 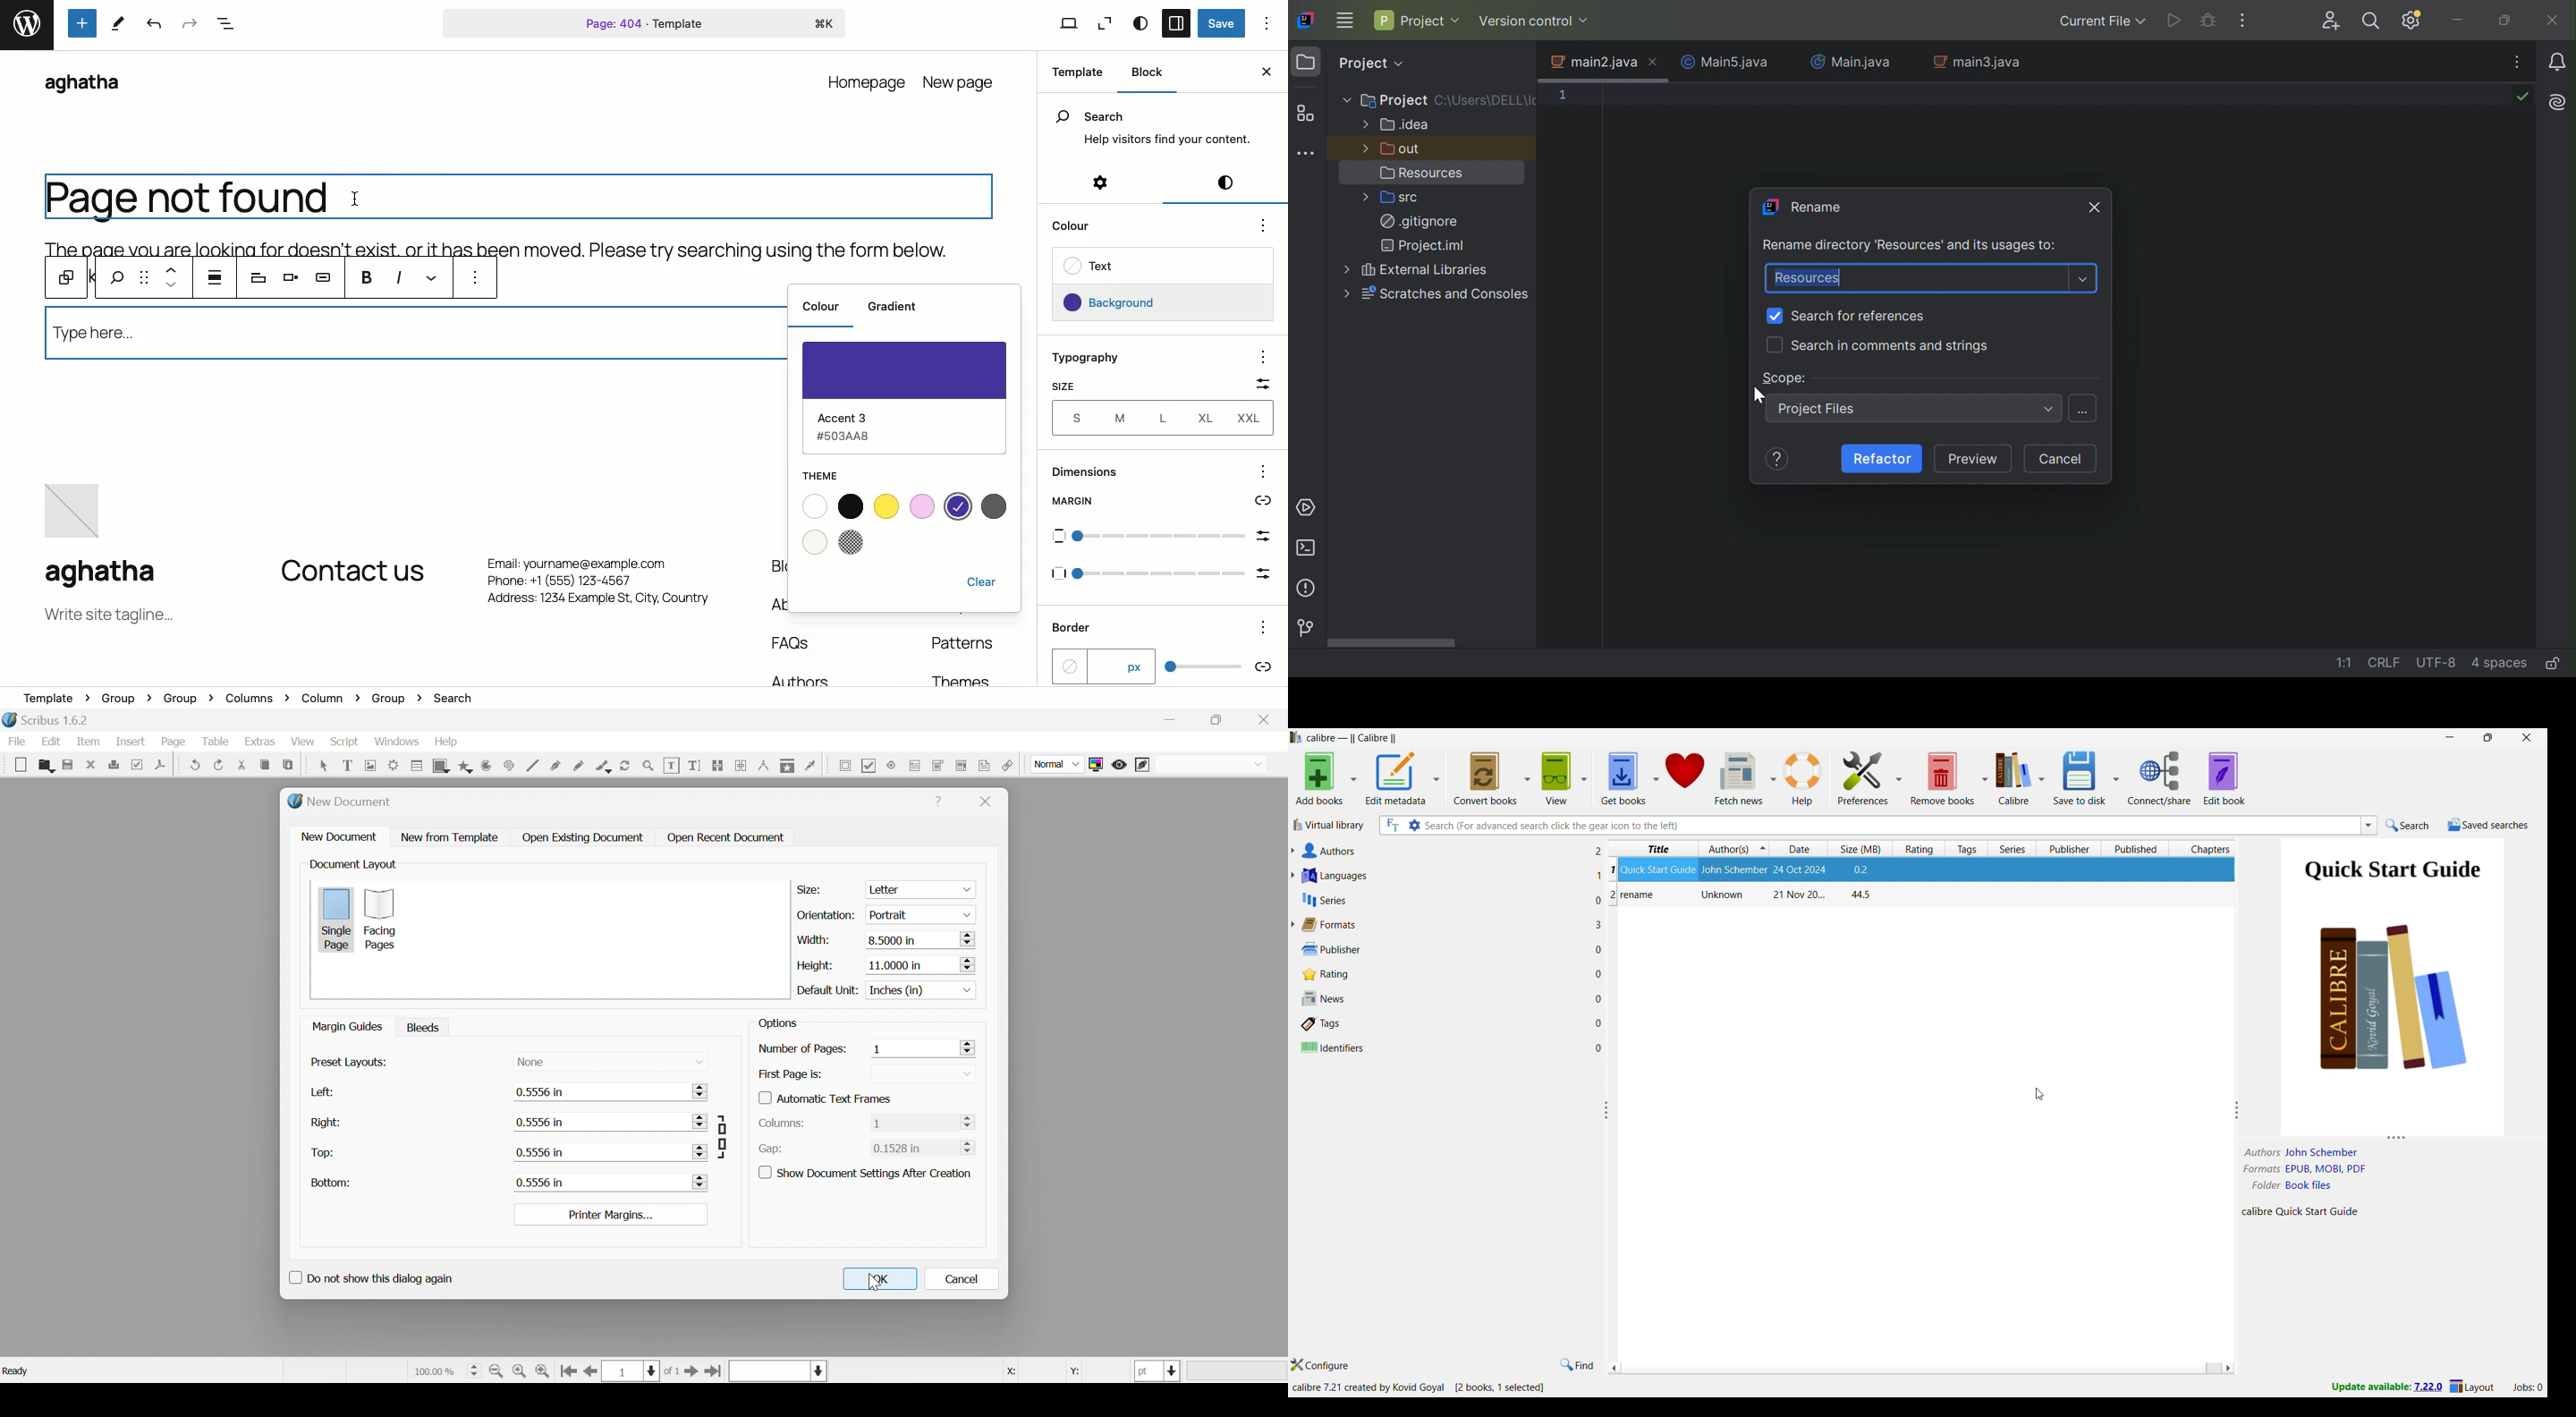 I want to click on margin guides, so click(x=349, y=1027).